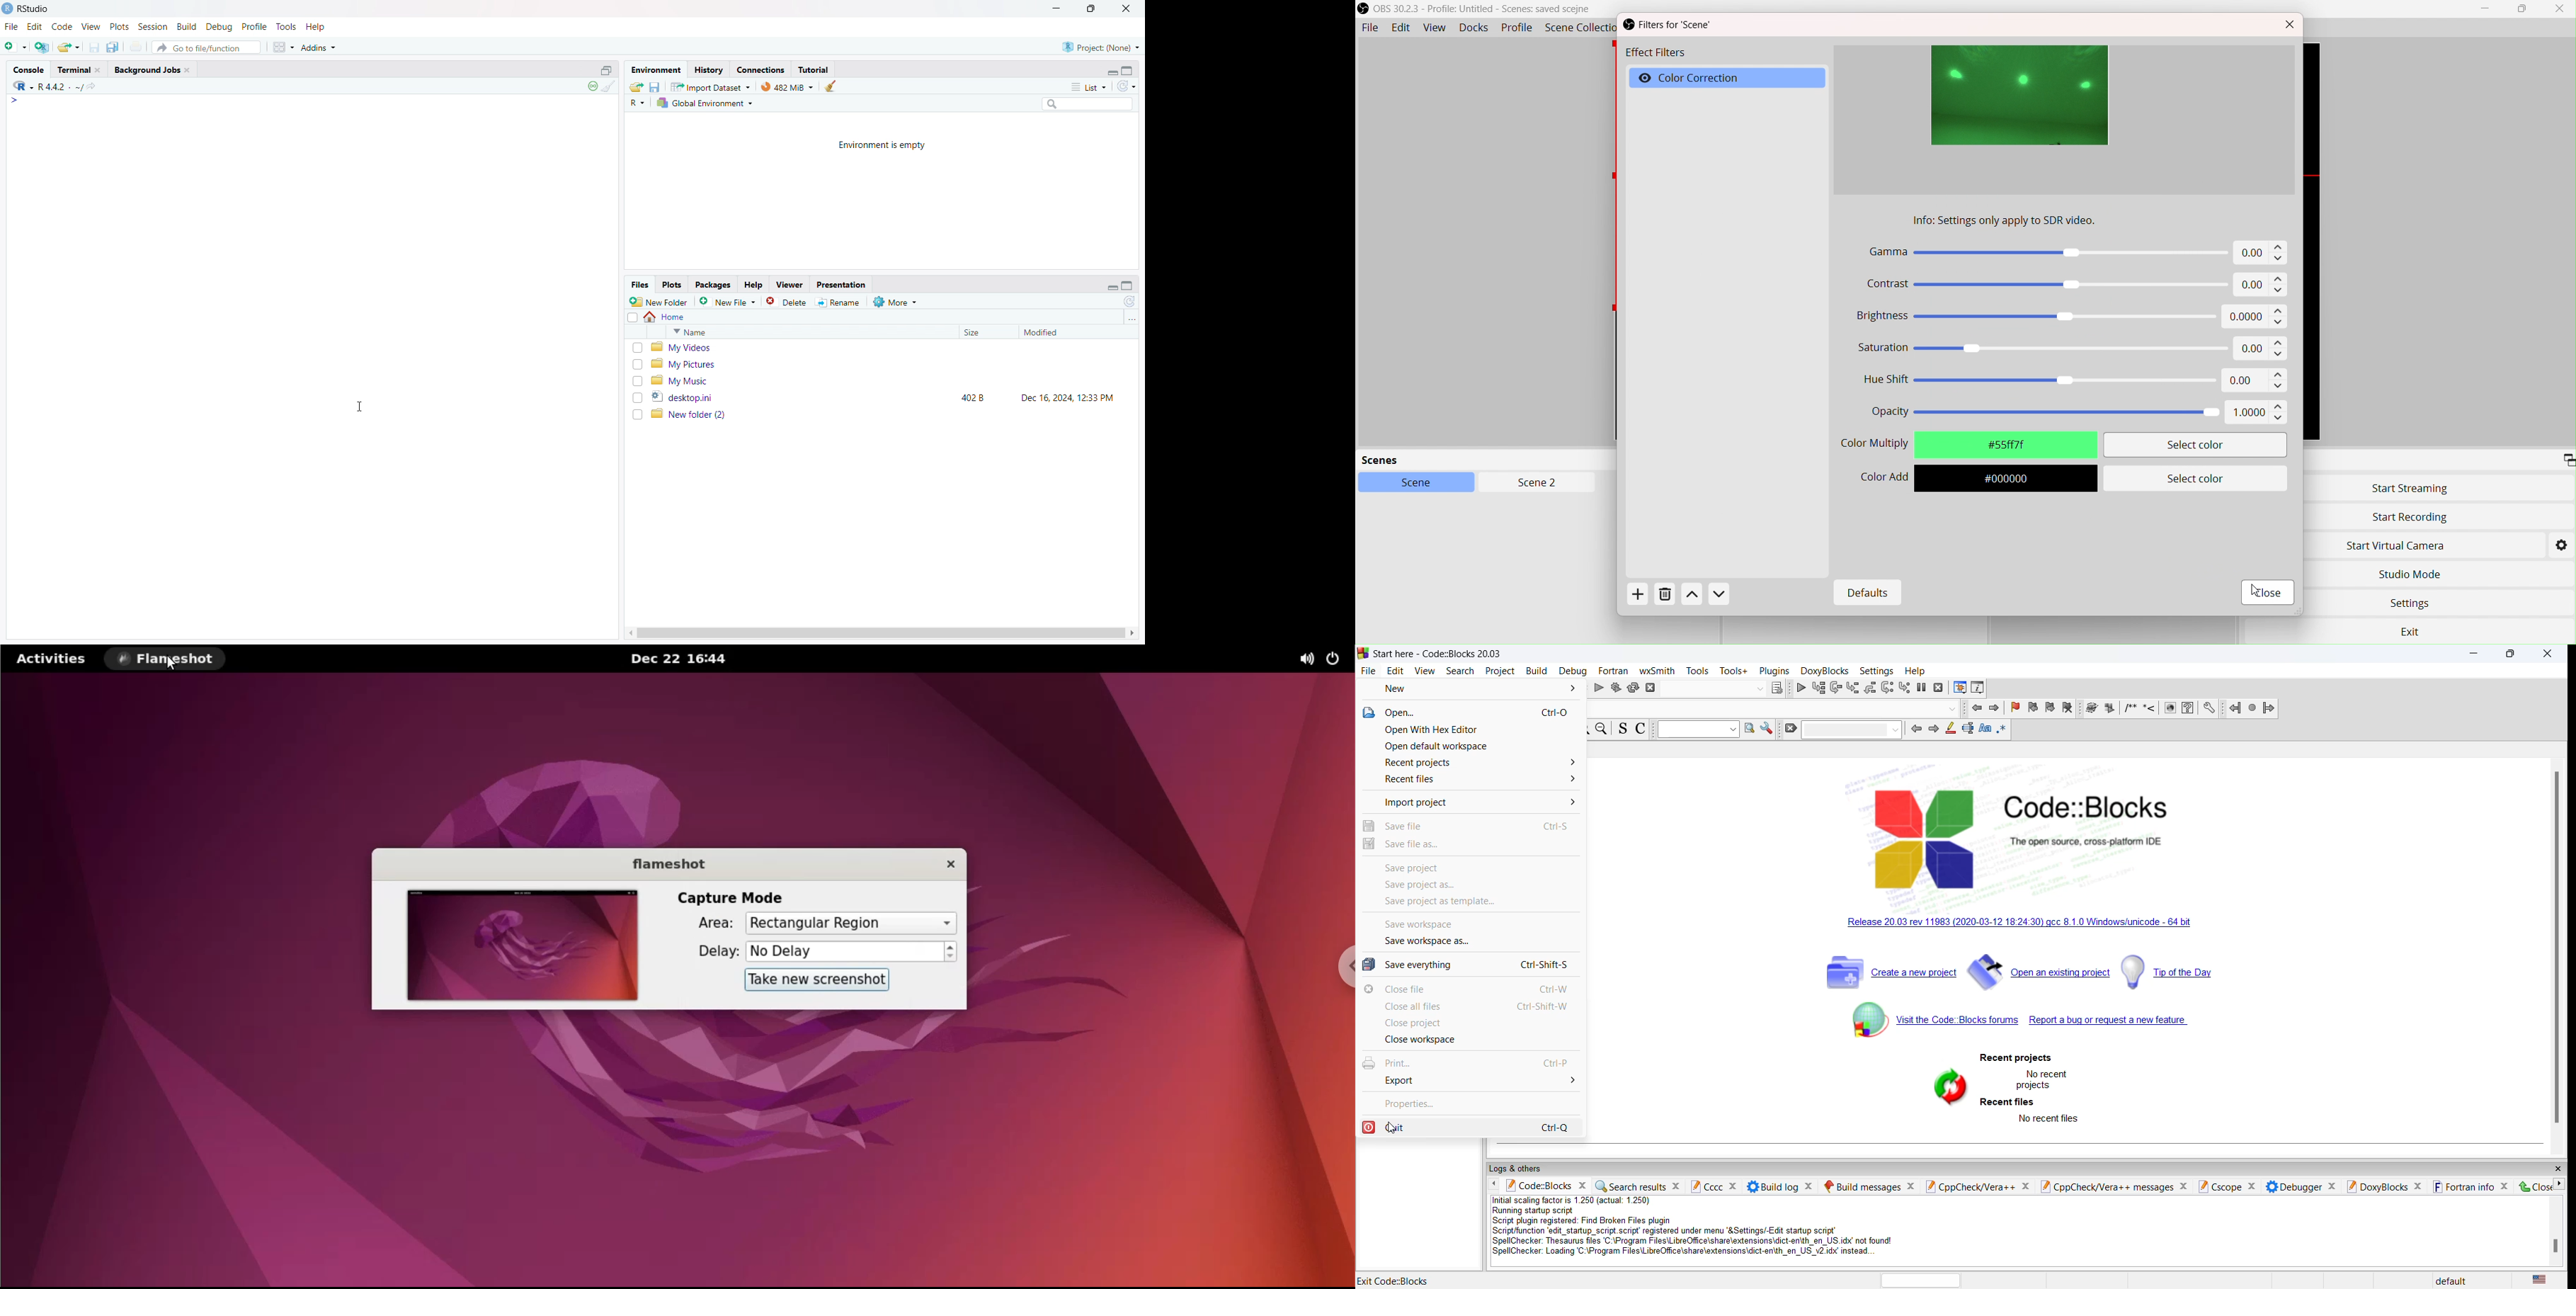  I want to click on Opacity, so click(2039, 414).